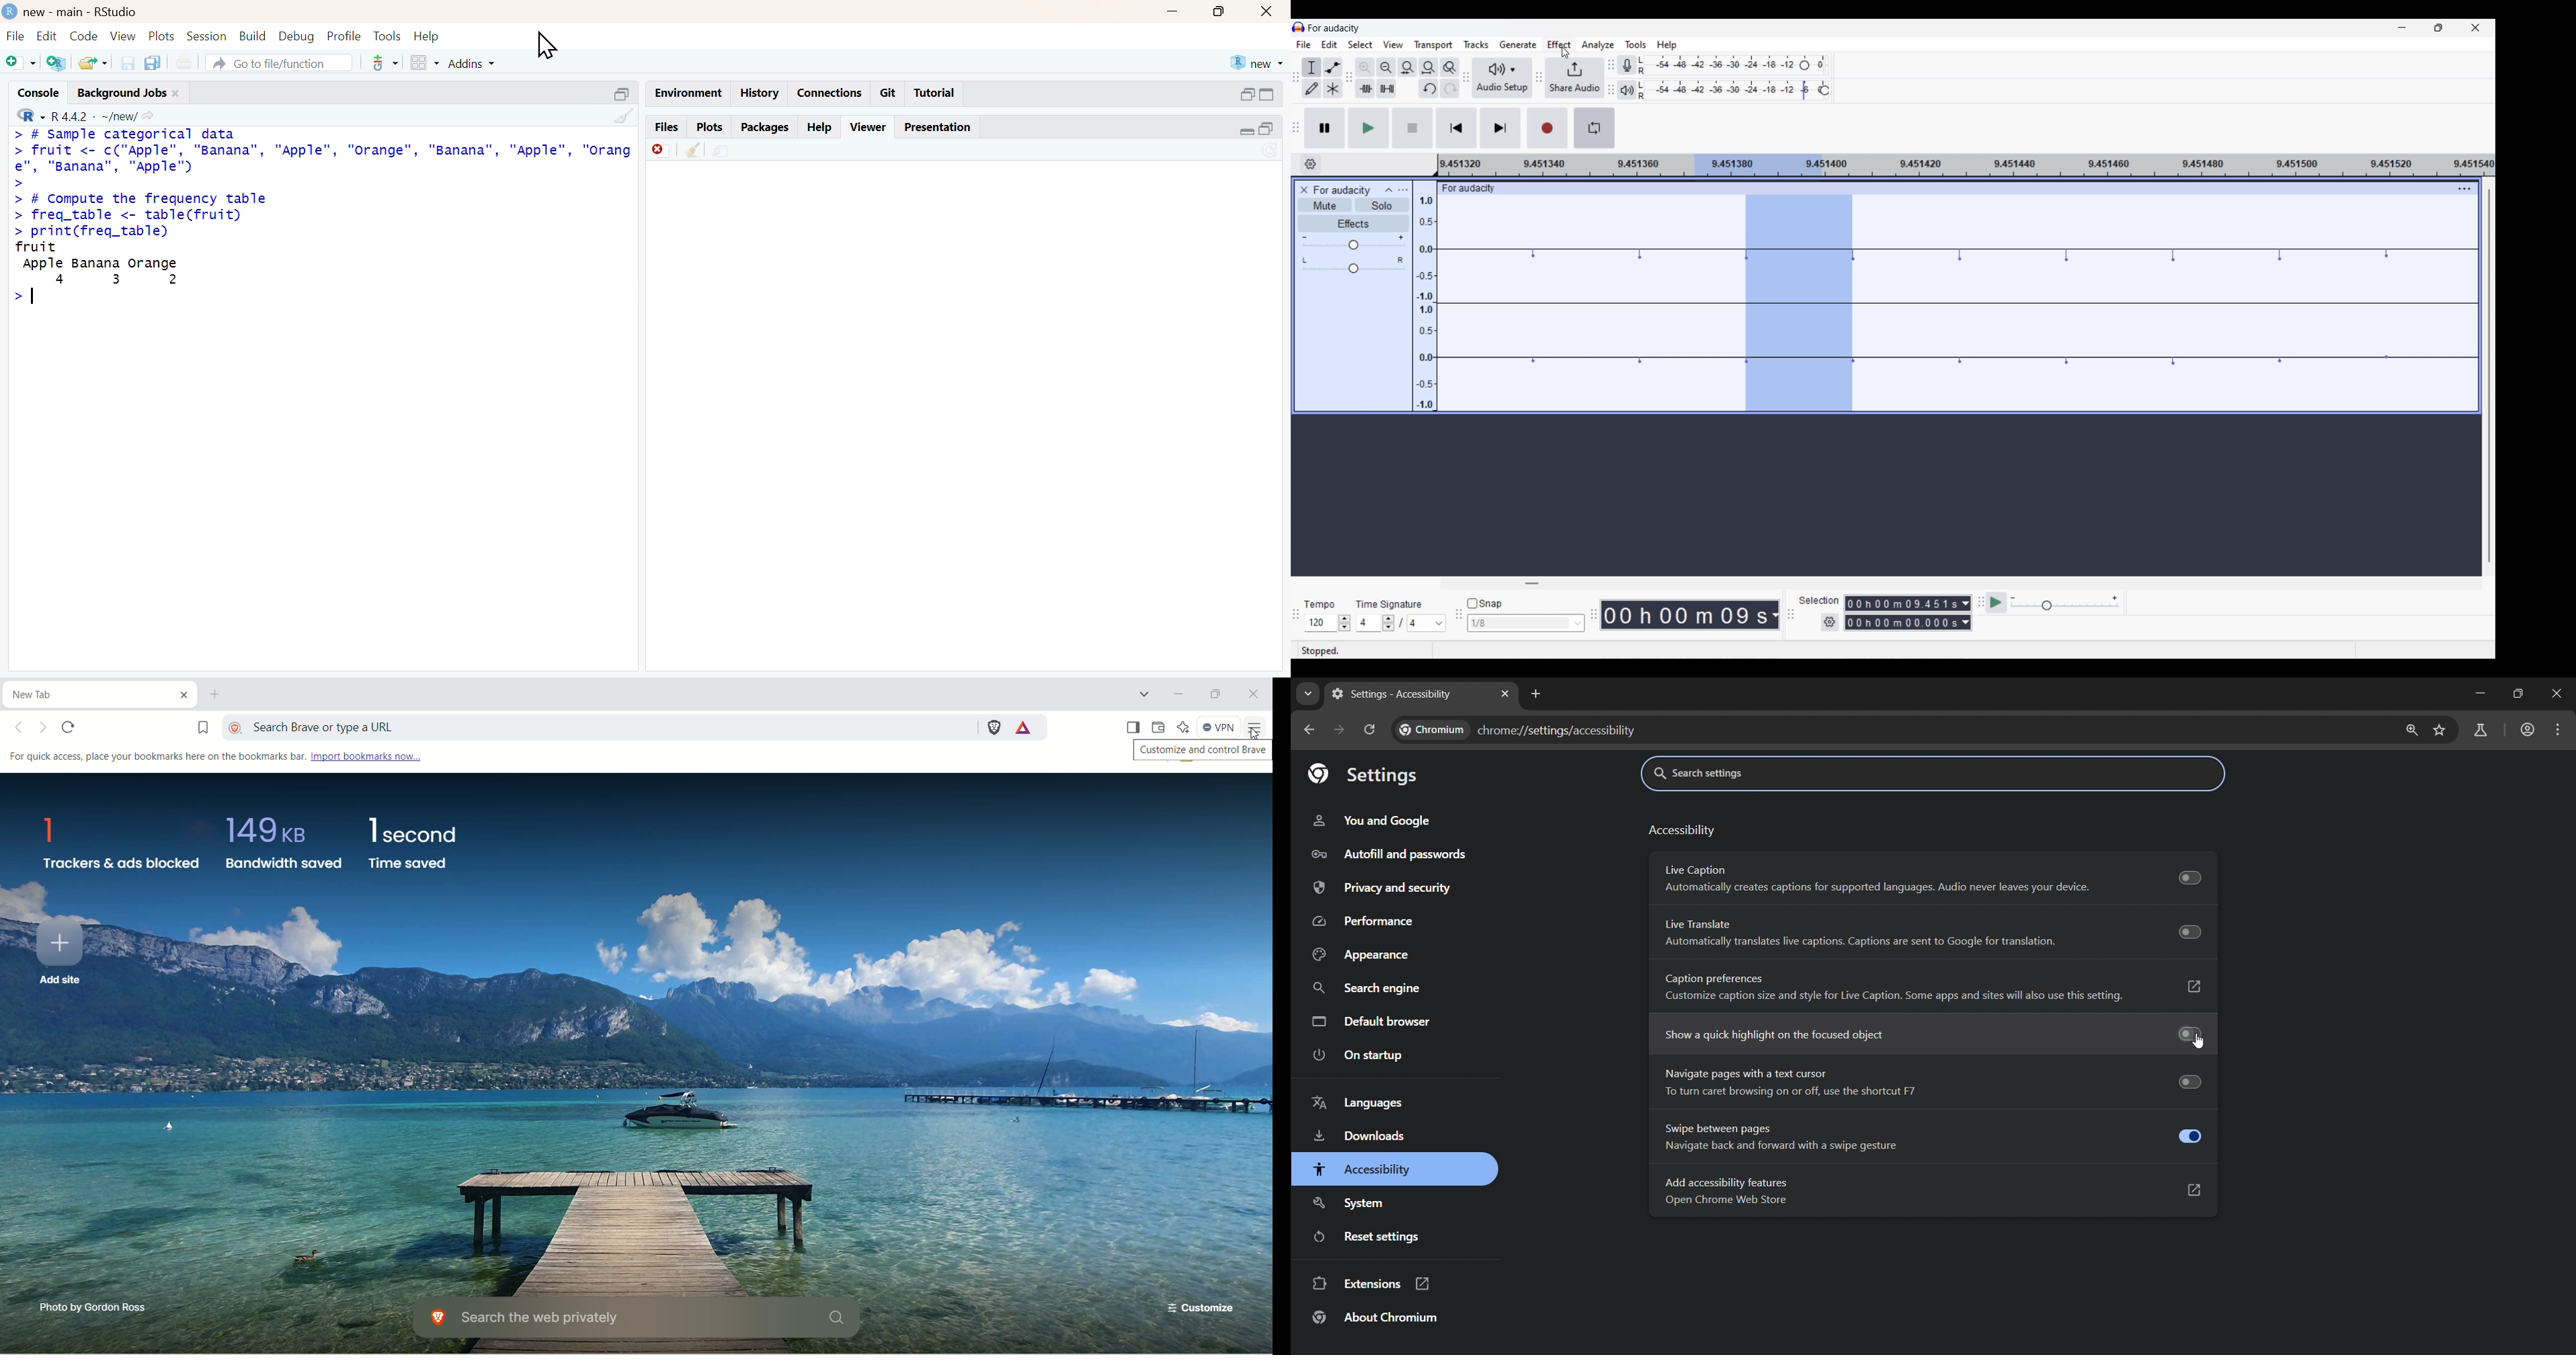 The width and height of the screenshot is (2576, 1372). What do you see at coordinates (1269, 96) in the screenshot?
I see `collapse` at bounding box center [1269, 96].